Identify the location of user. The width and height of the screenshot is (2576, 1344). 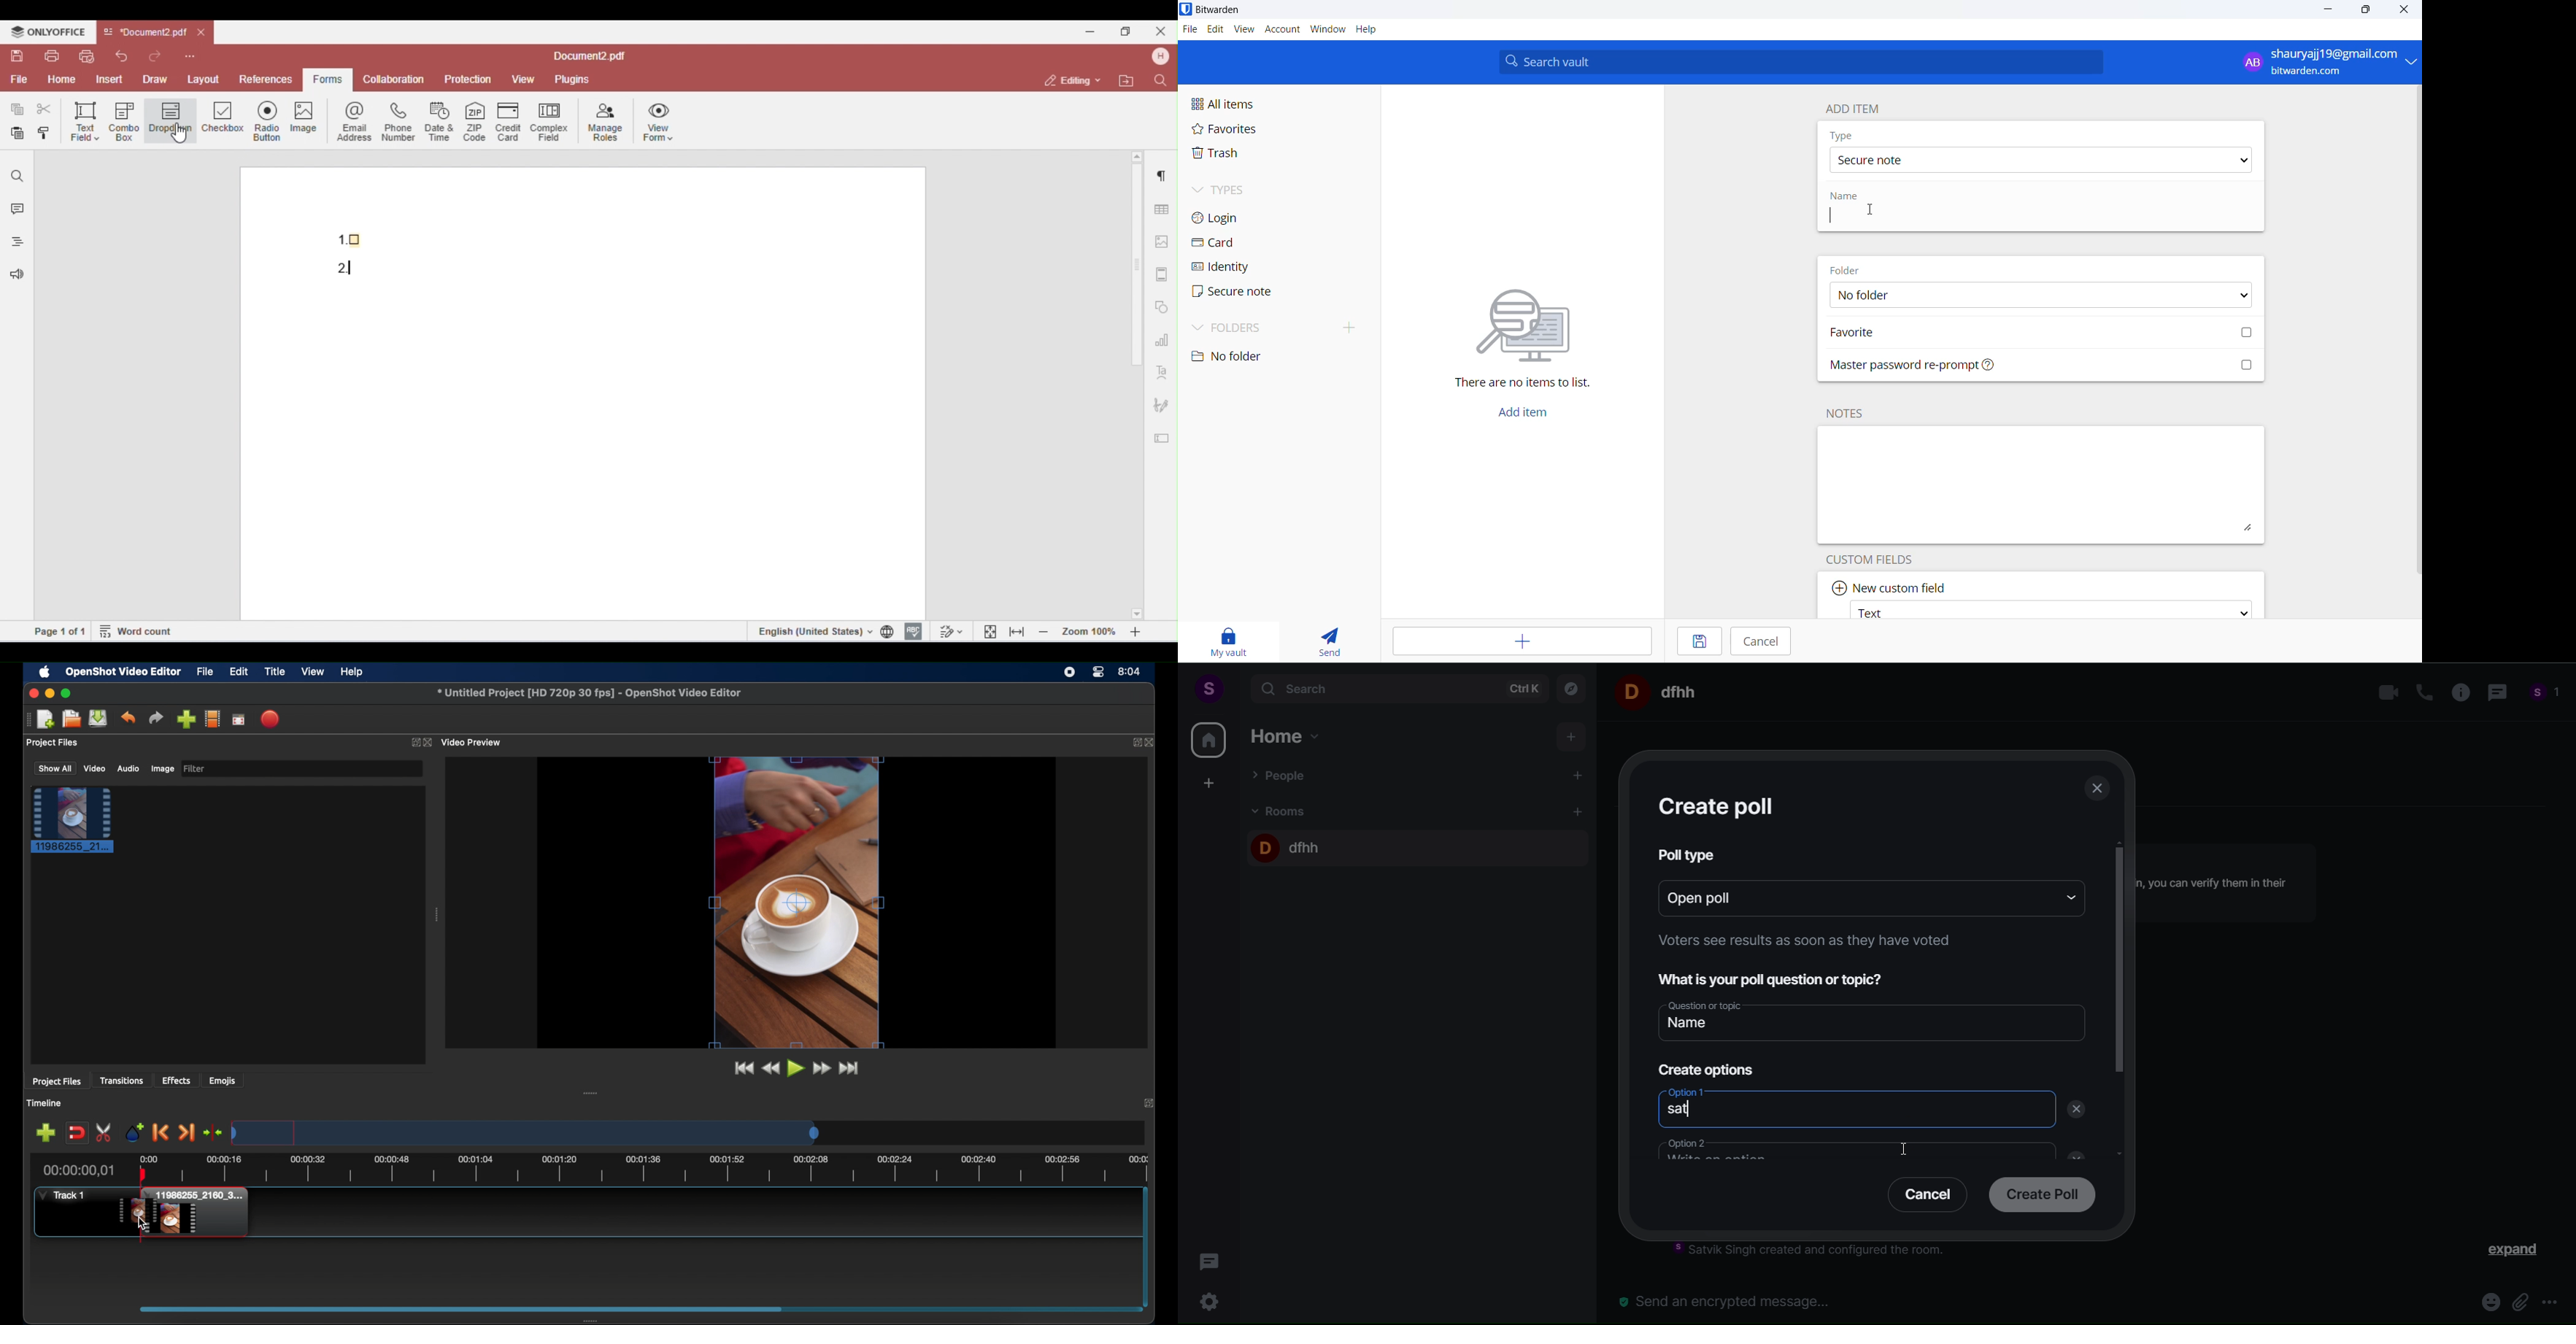
(1208, 688).